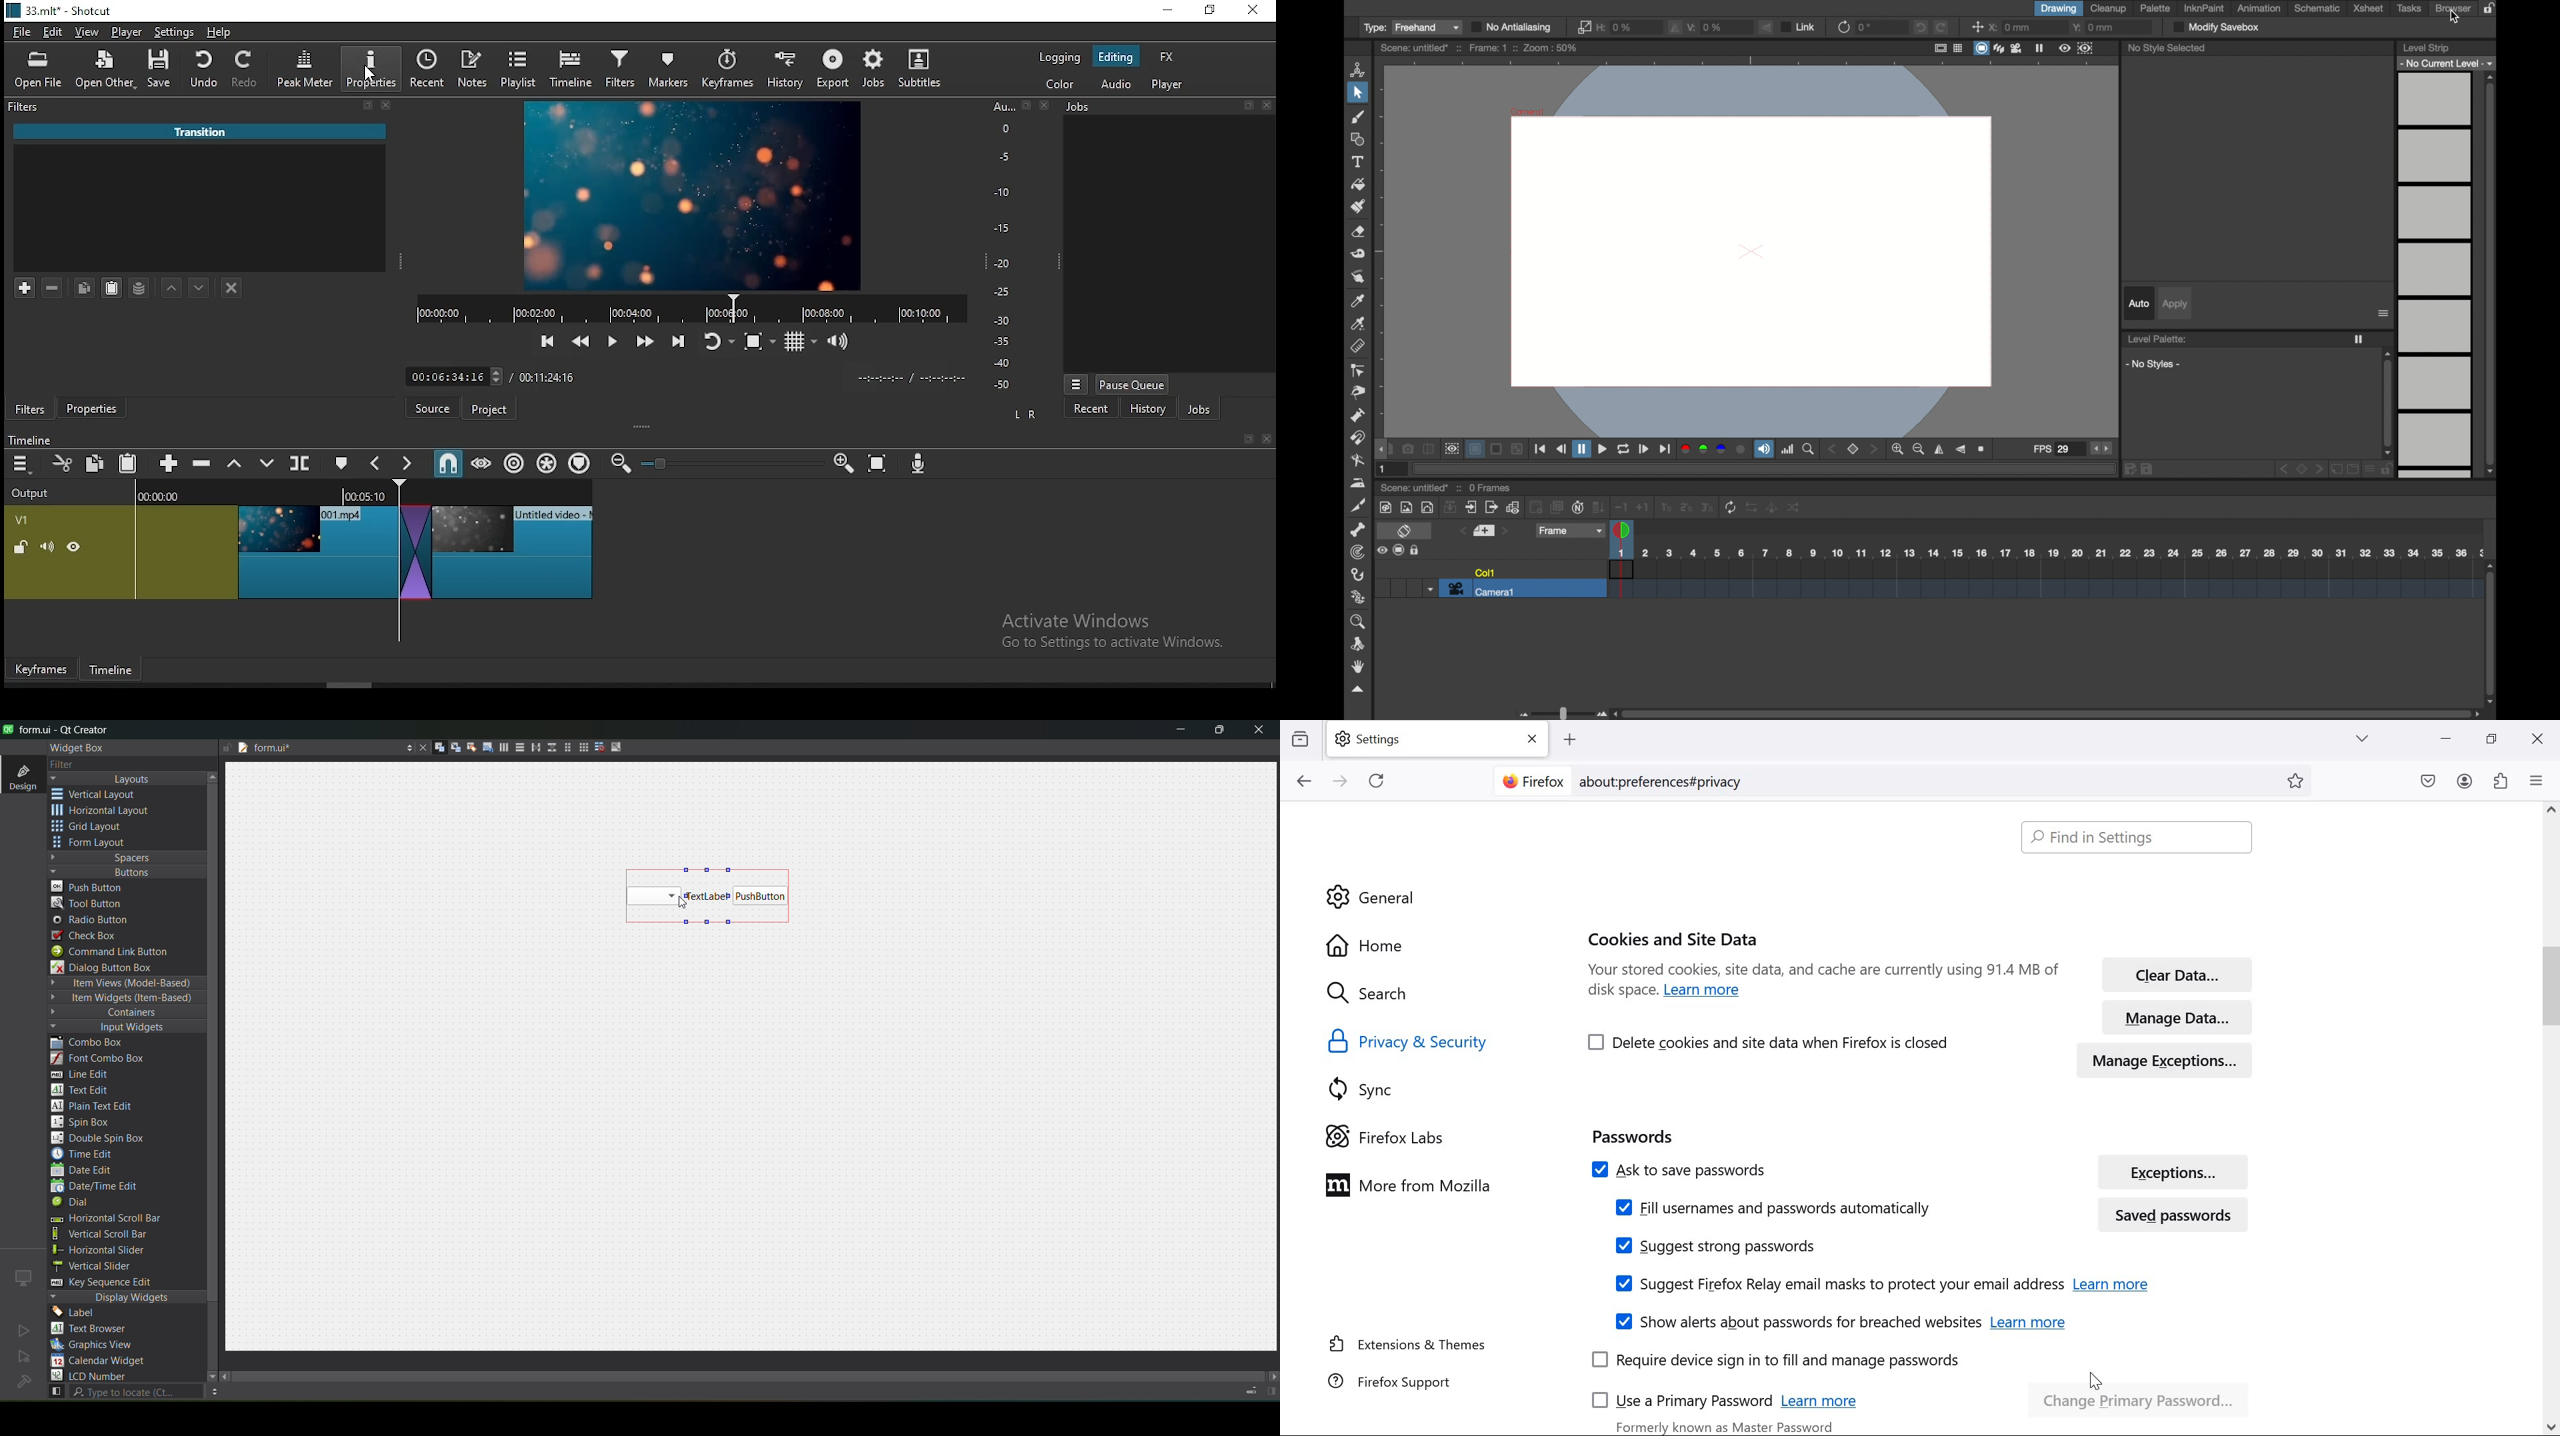 The image size is (2576, 1456). Describe the element at coordinates (1131, 384) in the screenshot. I see `pause queue` at that location.